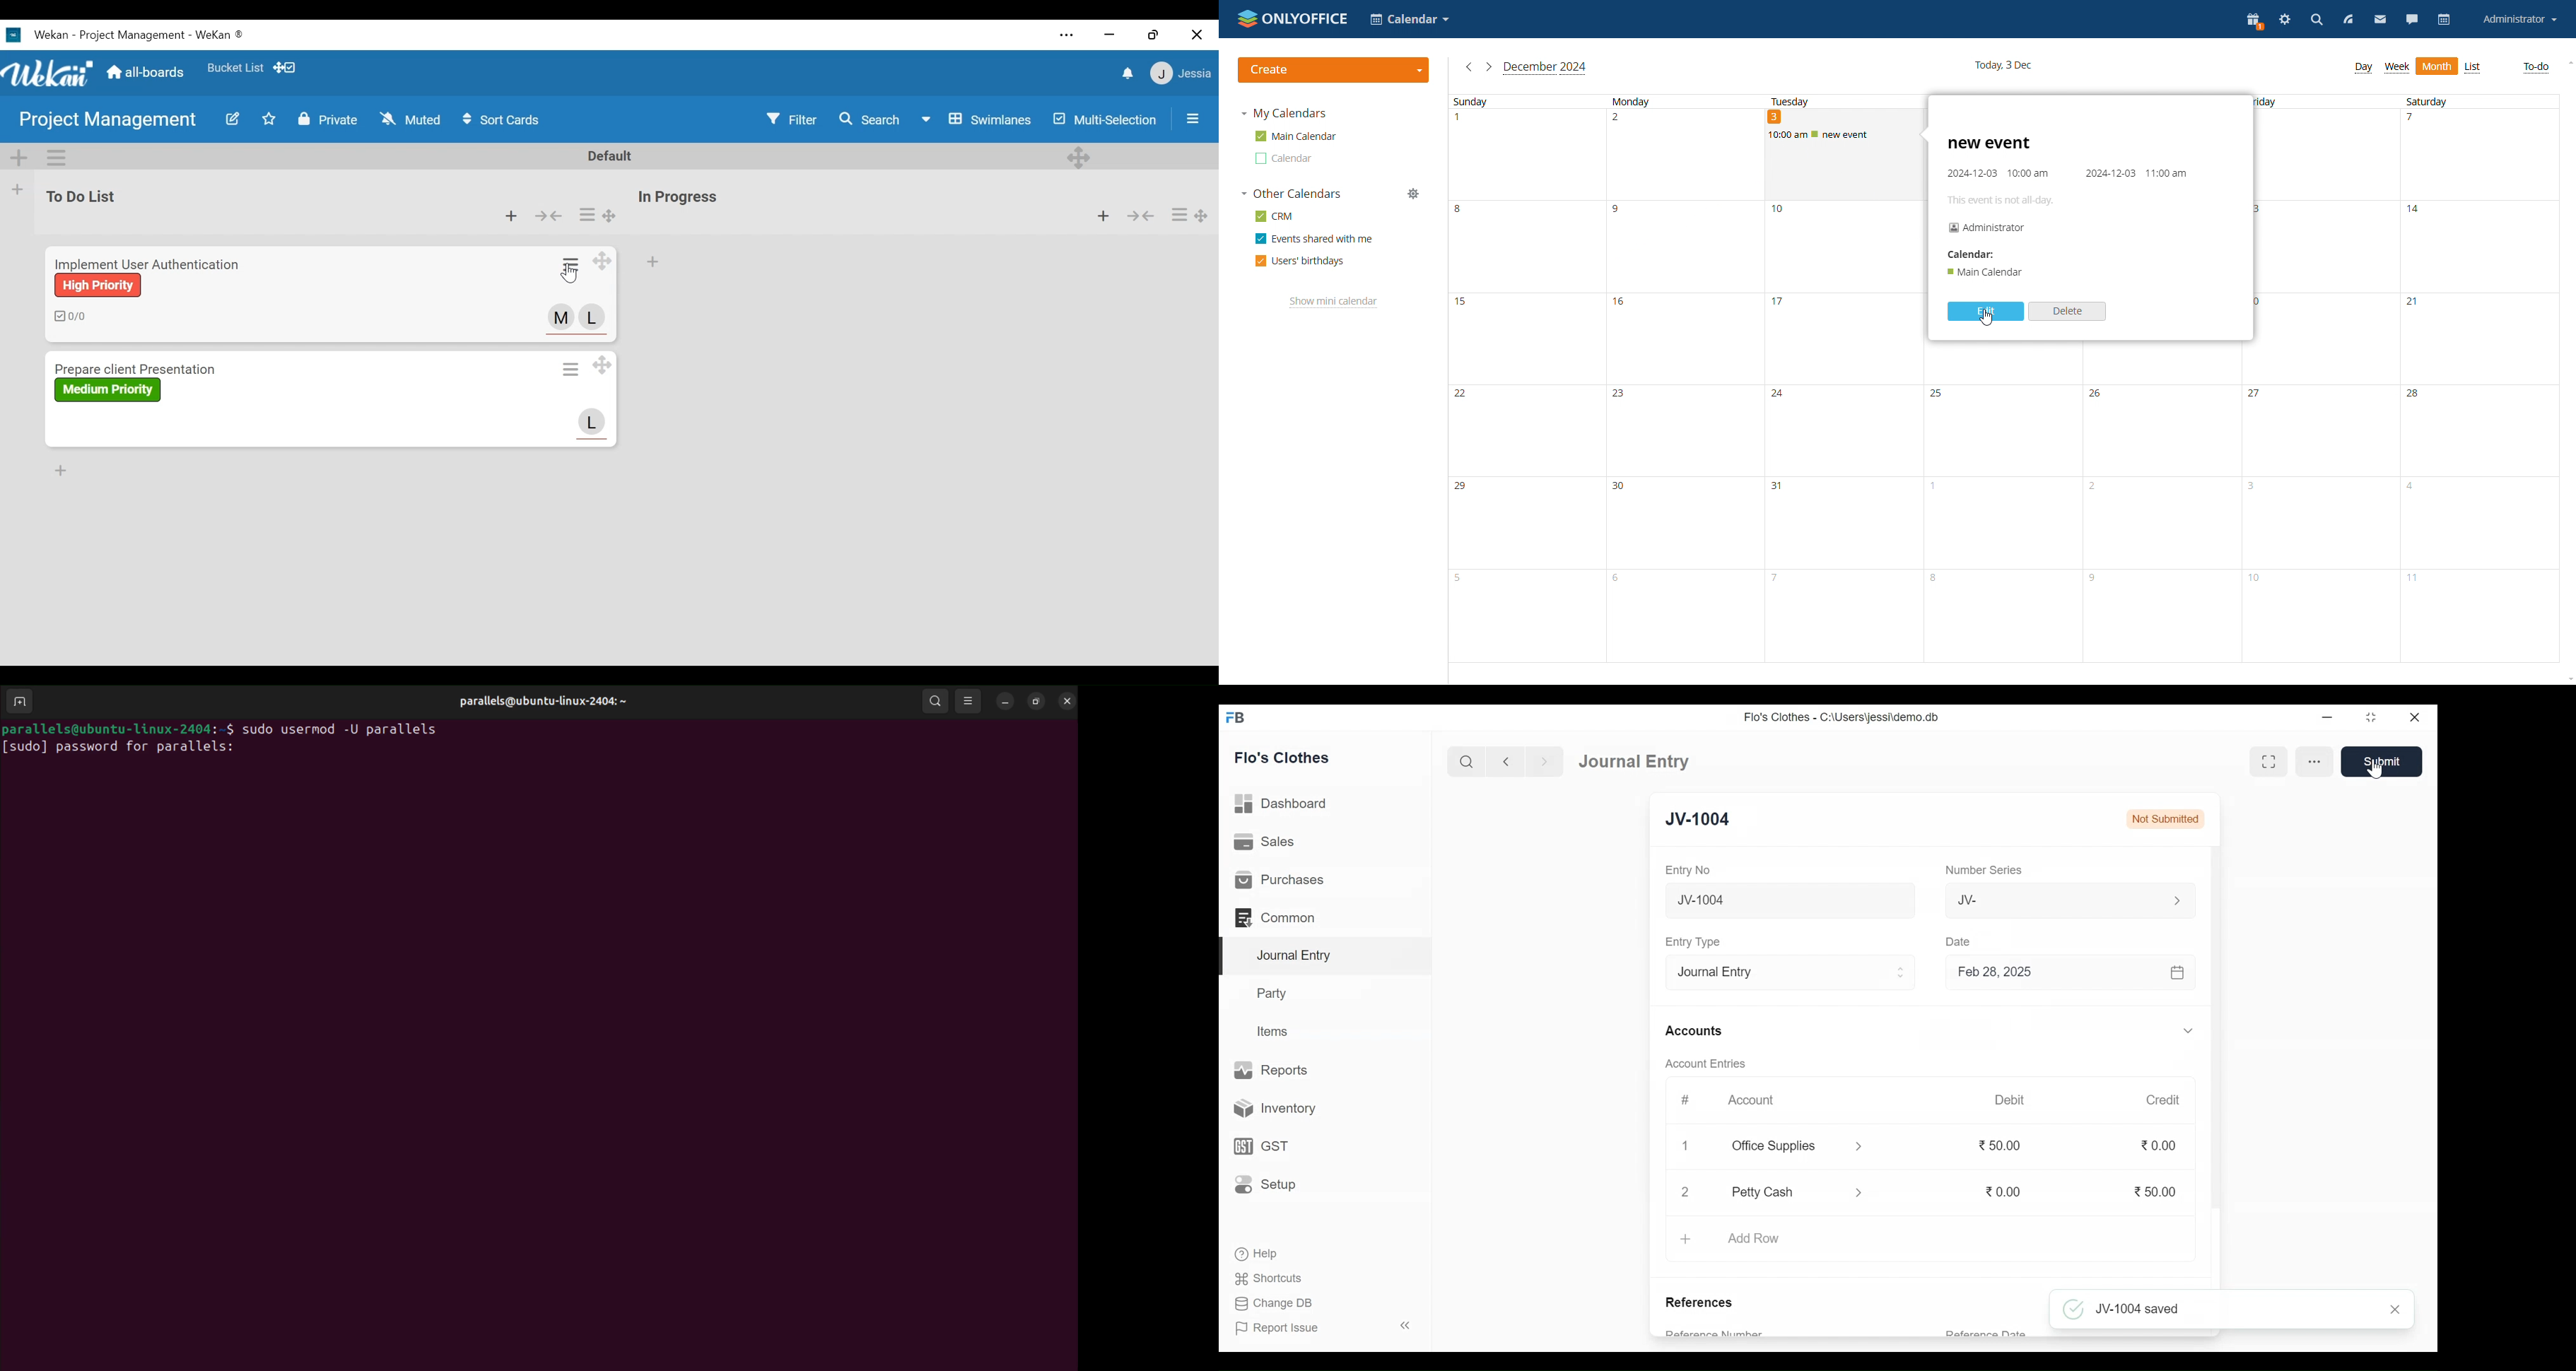  Describe the element at coordinates (1686, 1099) in the screenshot. I see `#` at that location.